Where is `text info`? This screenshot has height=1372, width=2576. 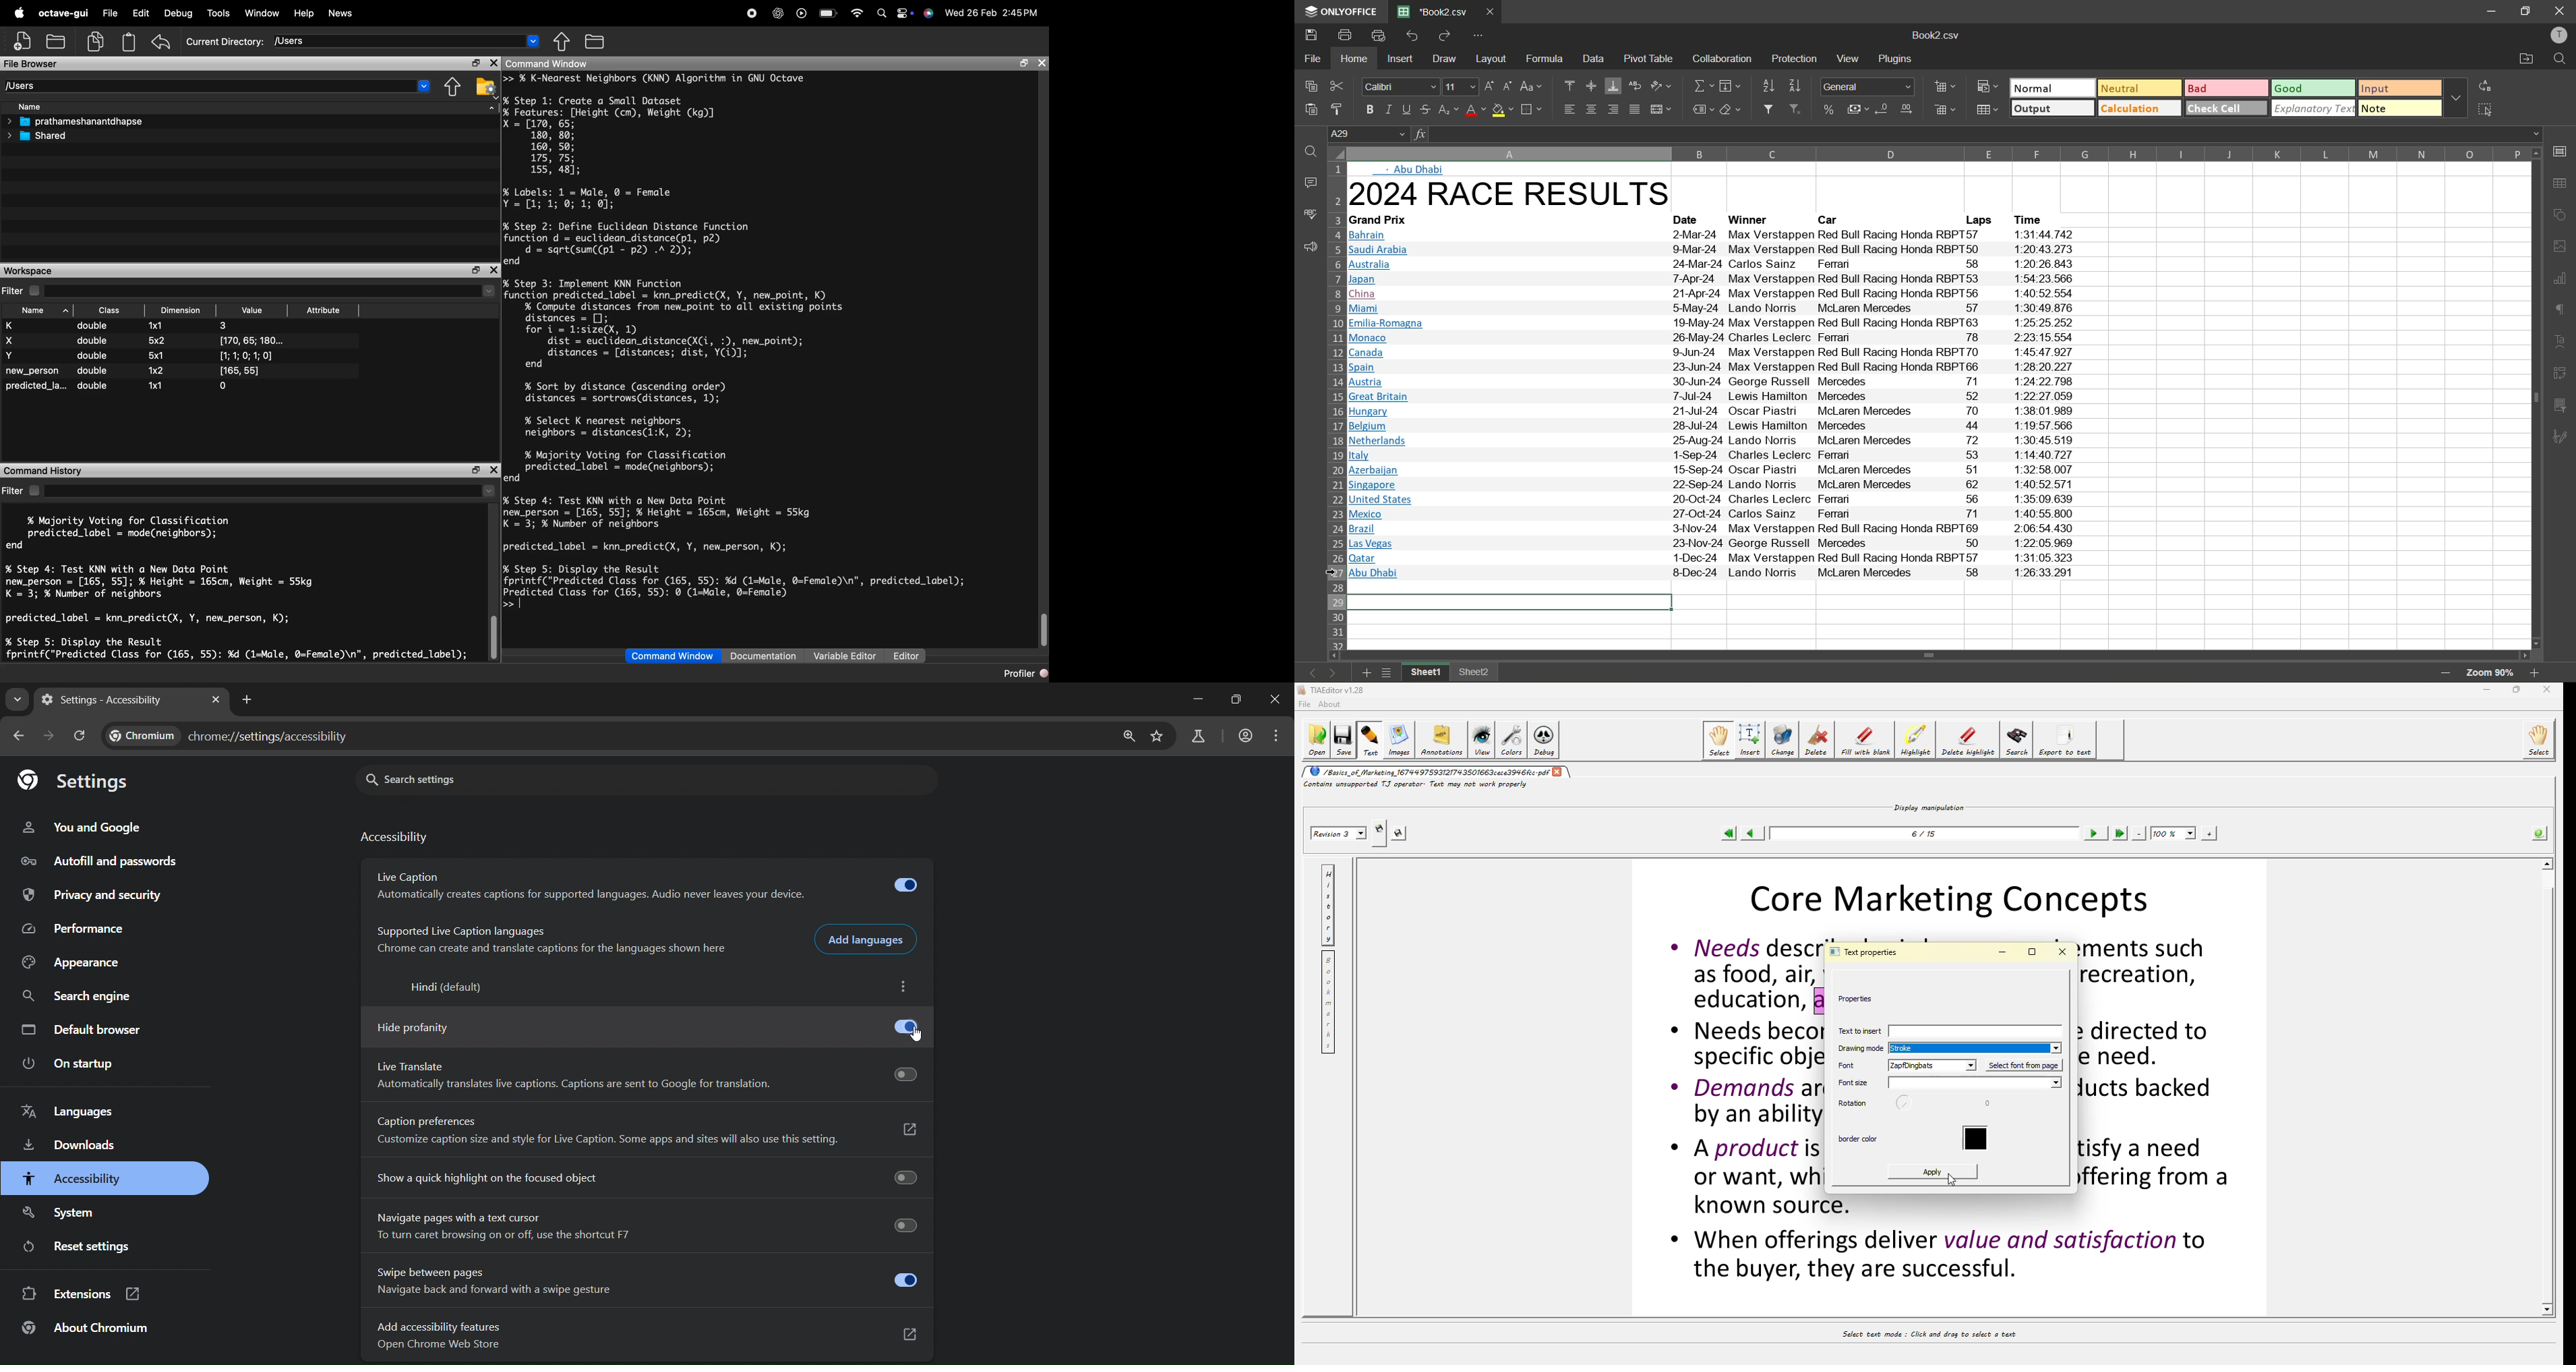 text info is located at coordinates (1384, 220).